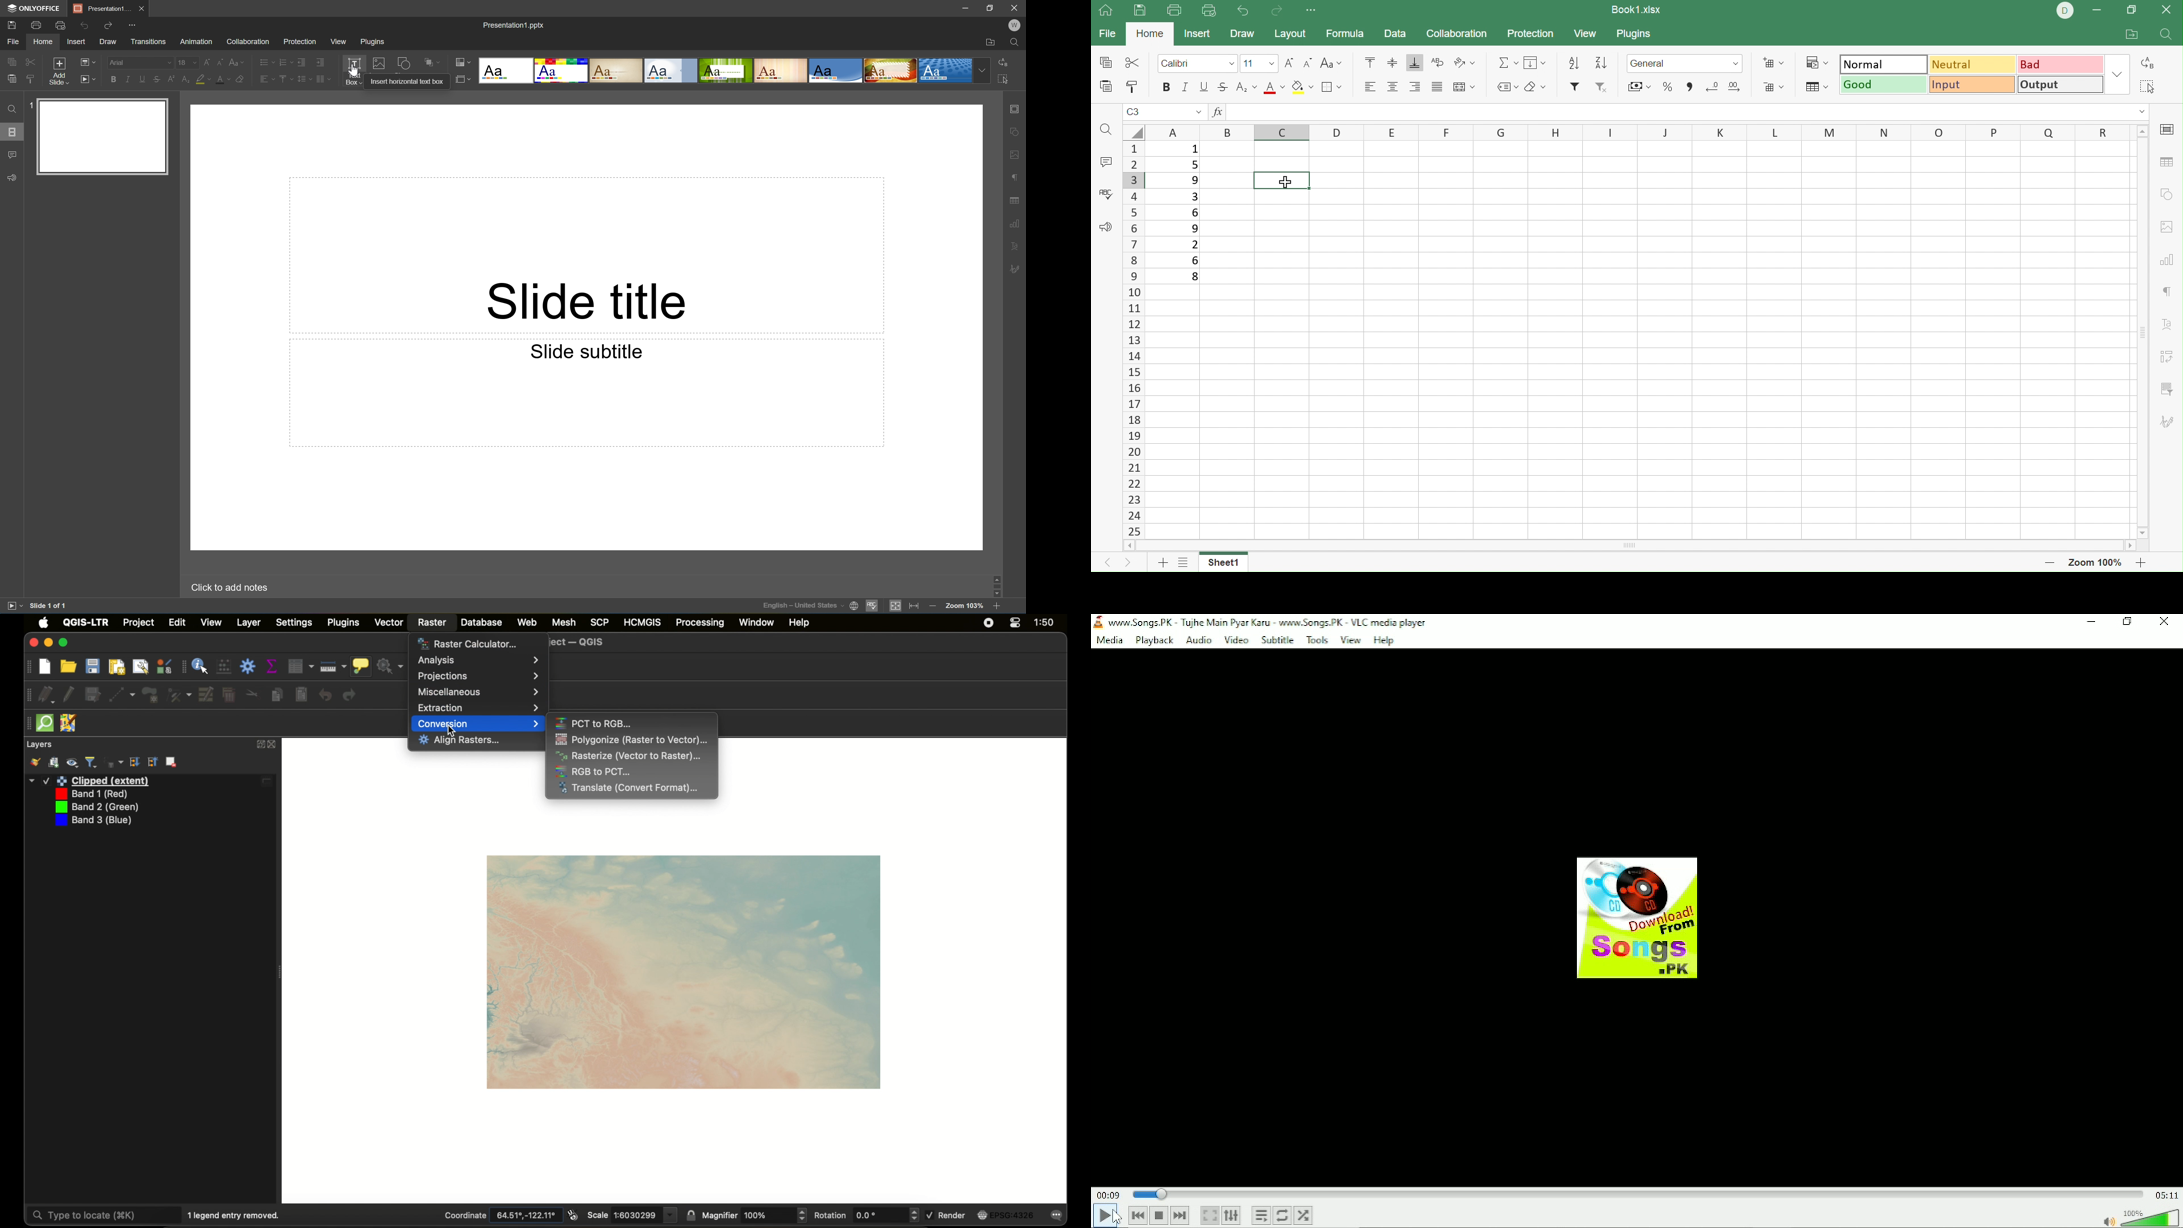 The height and width of the screenshot is (1232, 2184). What do you see at coordinates (113, 78) in the screenshot?
I see `Bold` at bounding box center [113, 78].